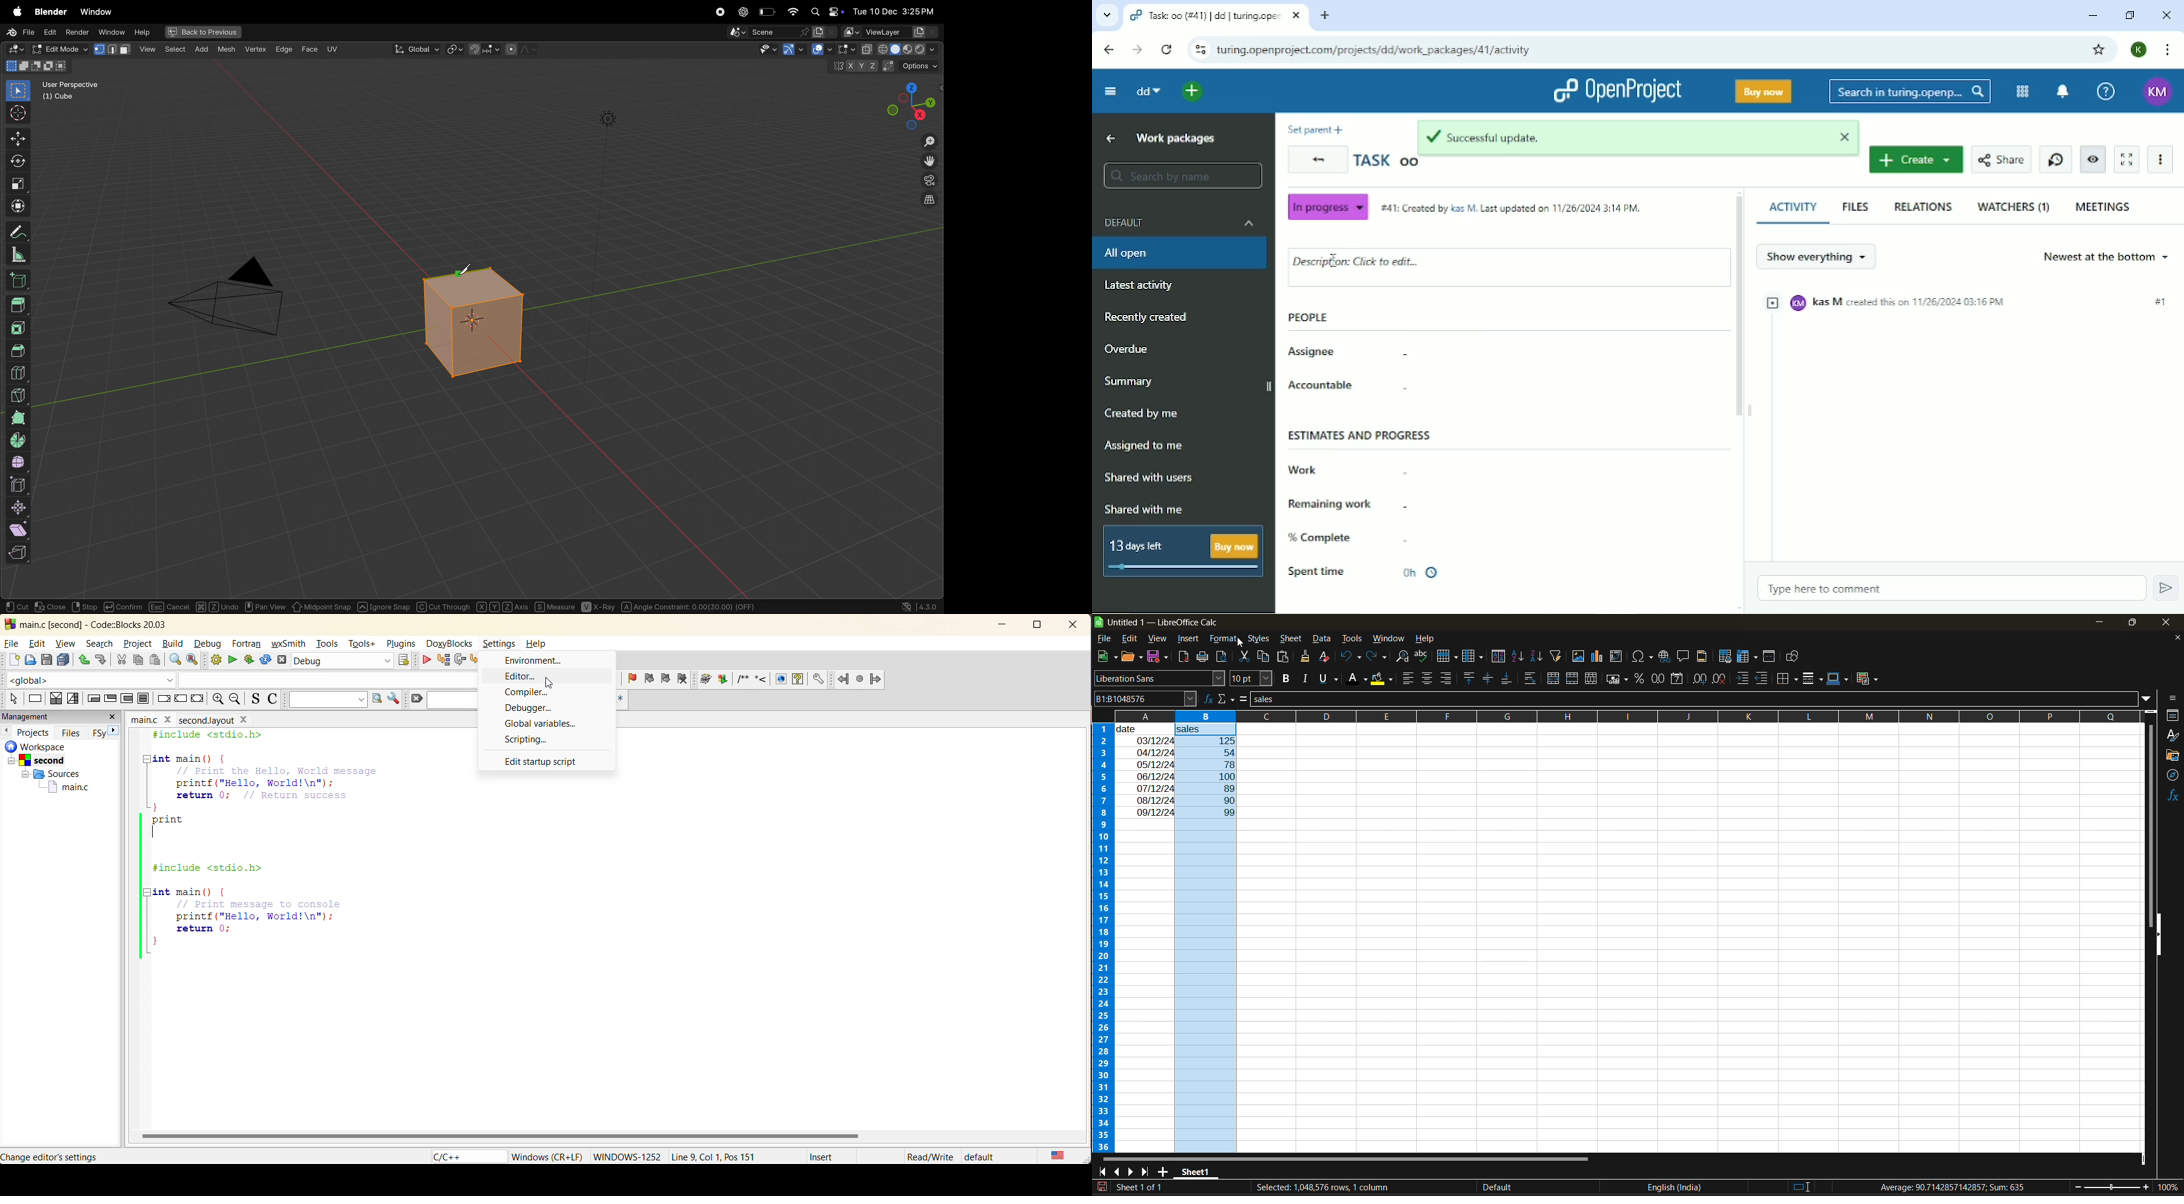 The height and width of the screenshot is (1204, 2184). What do you see at coordinates (1532, 678) in the screenshot?
I see `wrap text` at bounding box center [1532, 678].